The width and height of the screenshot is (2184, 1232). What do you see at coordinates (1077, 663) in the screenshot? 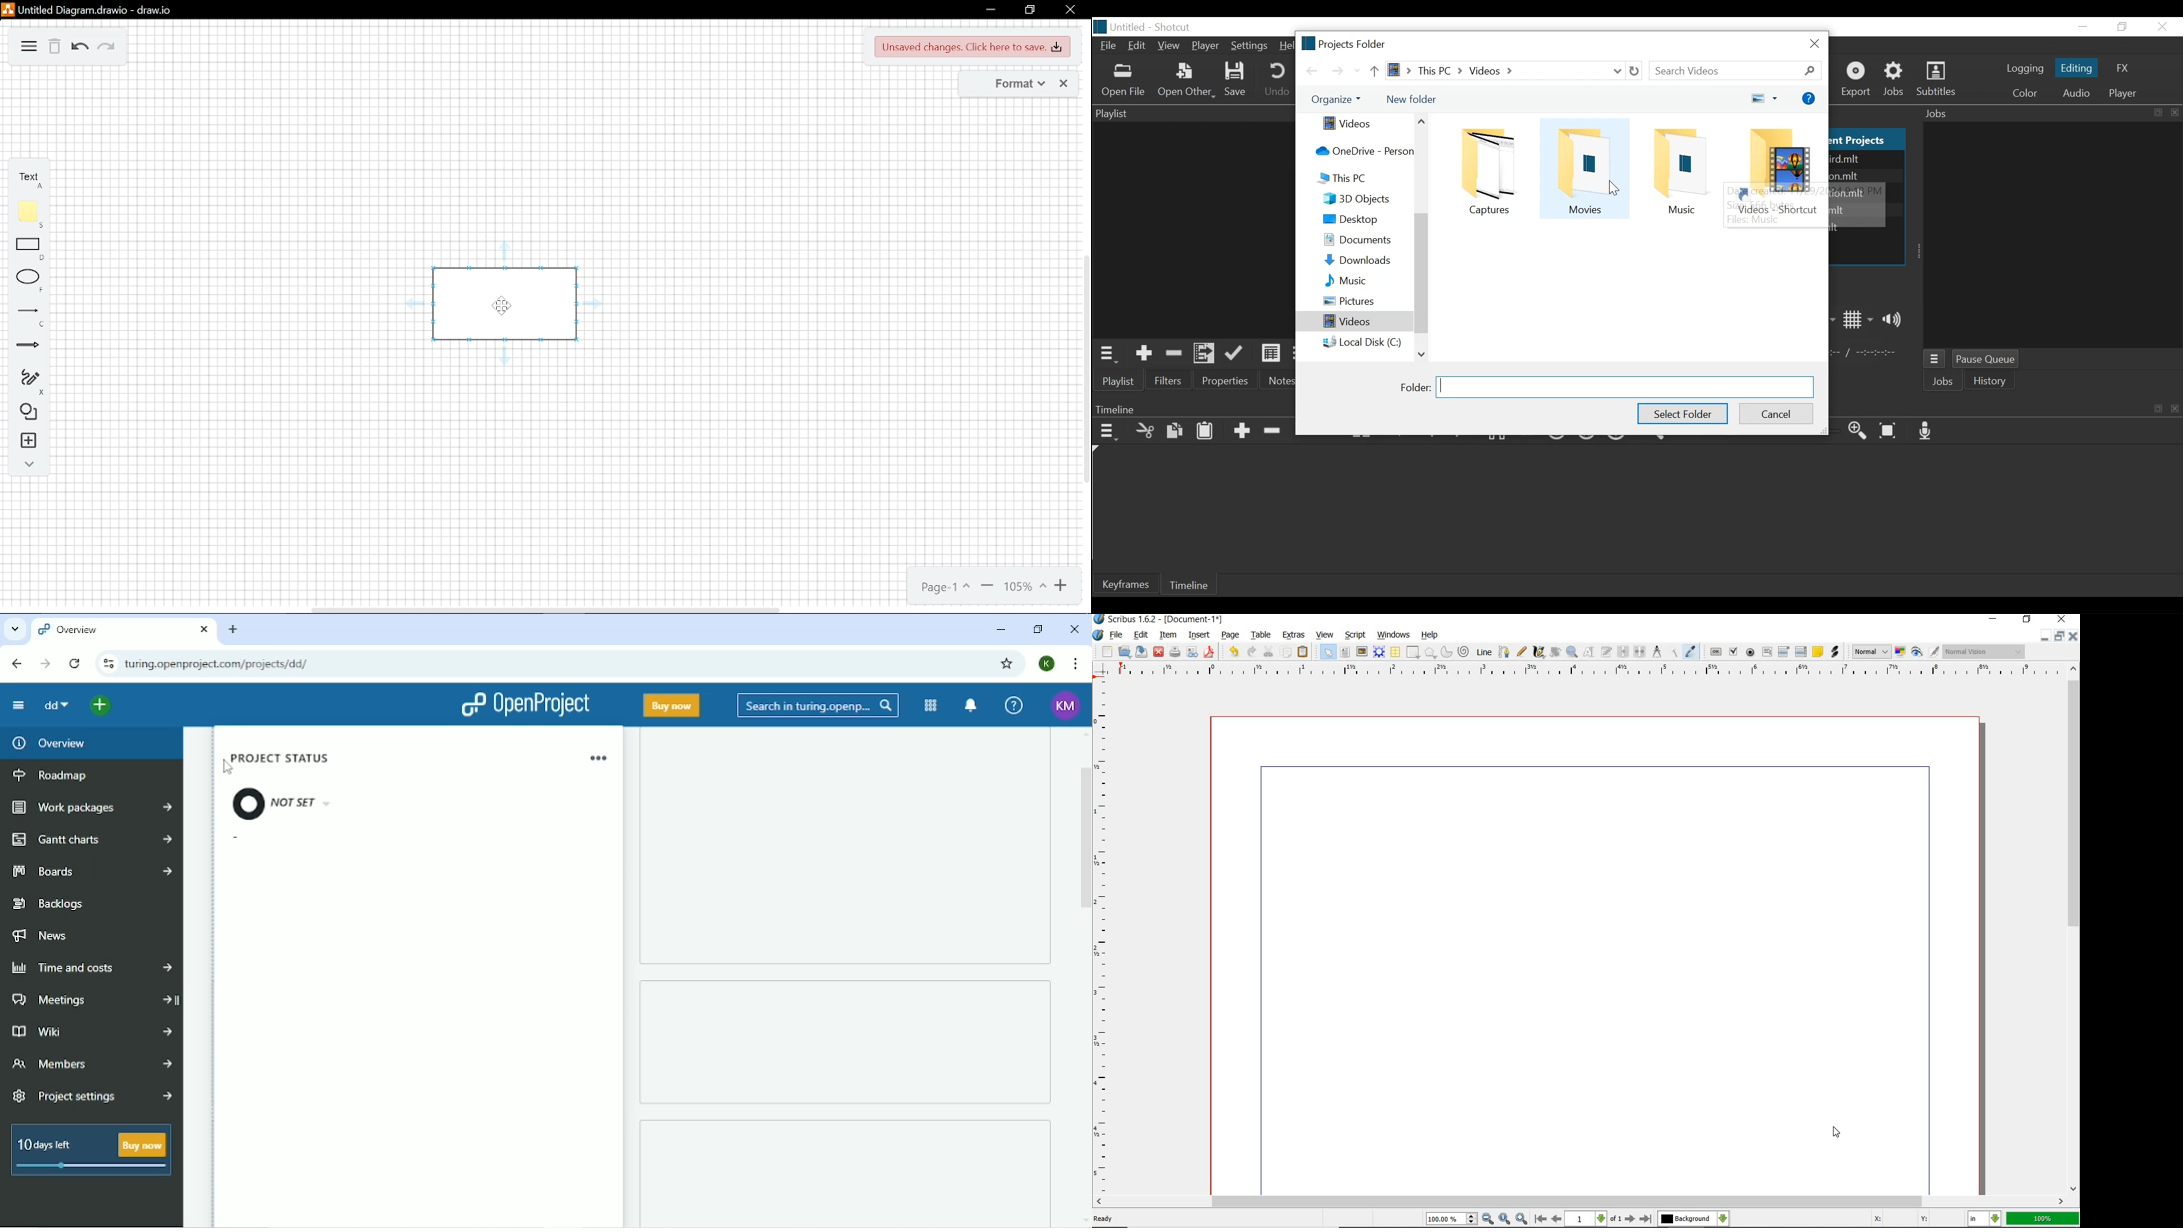
I see `Customize and control google chrome` at bounding box center [1077, 663].